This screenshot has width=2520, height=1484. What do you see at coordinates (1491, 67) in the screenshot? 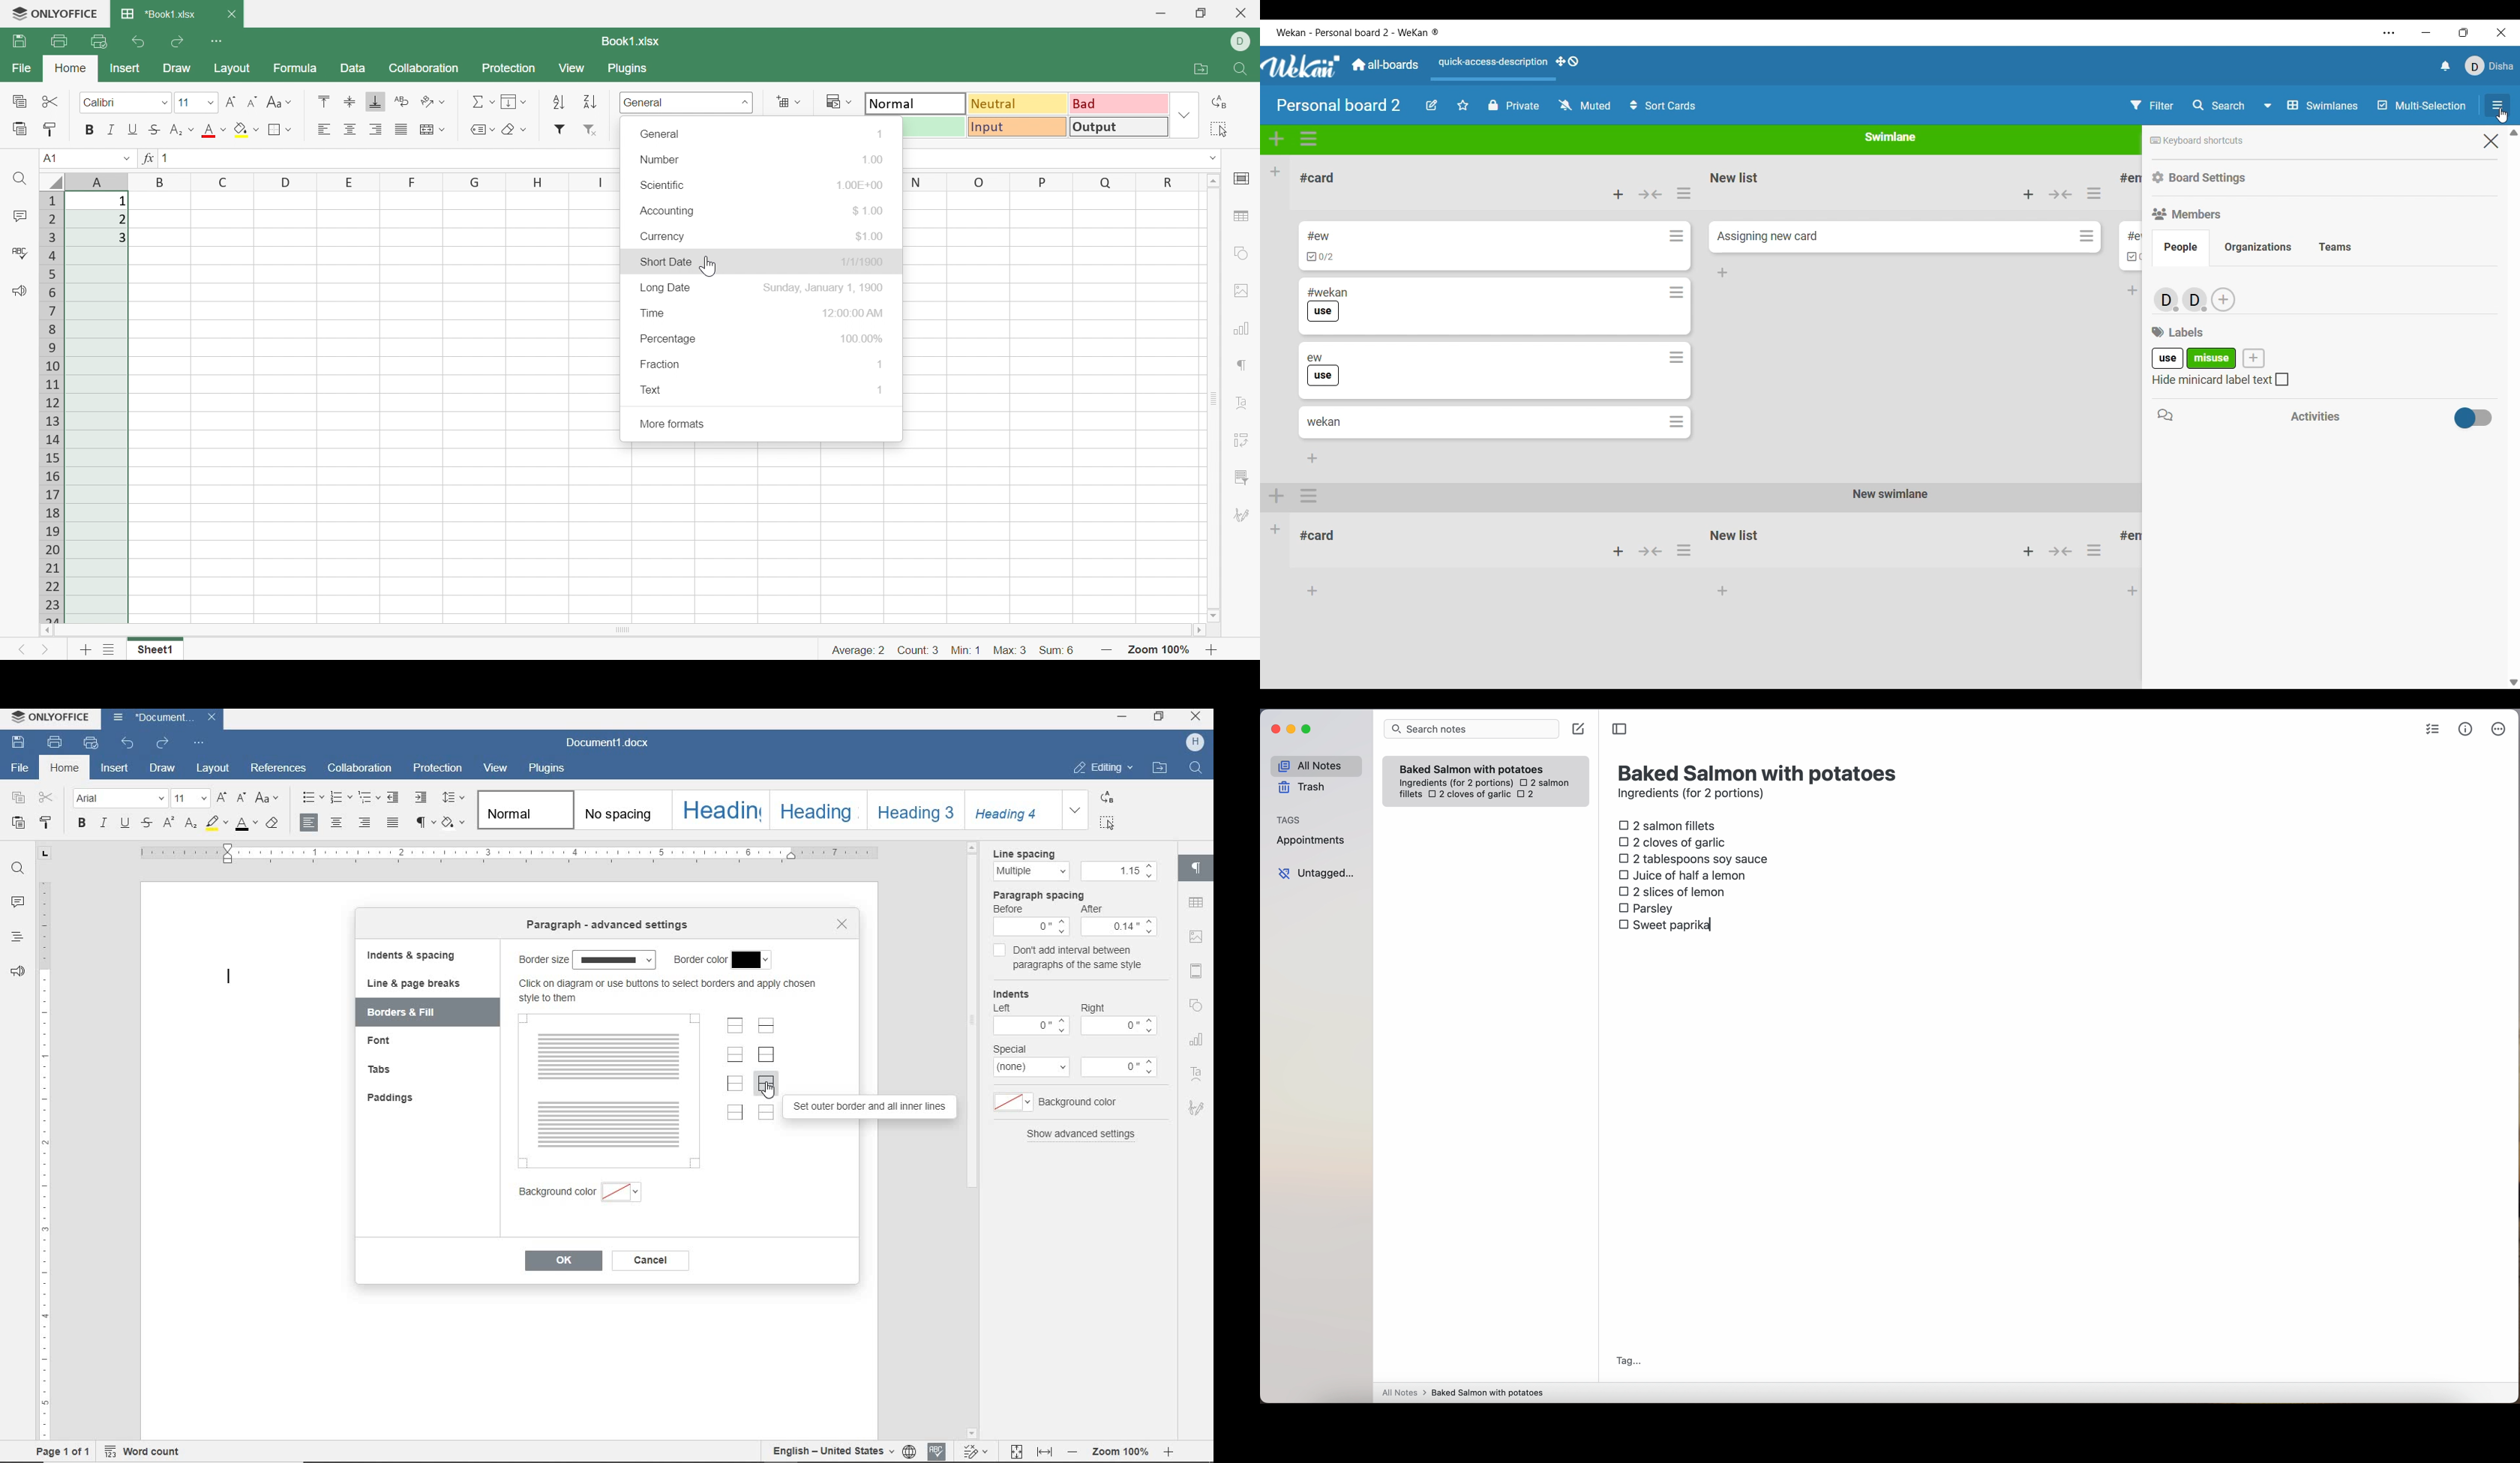
I see `Quick access description` at bounding box center [1491, 67].